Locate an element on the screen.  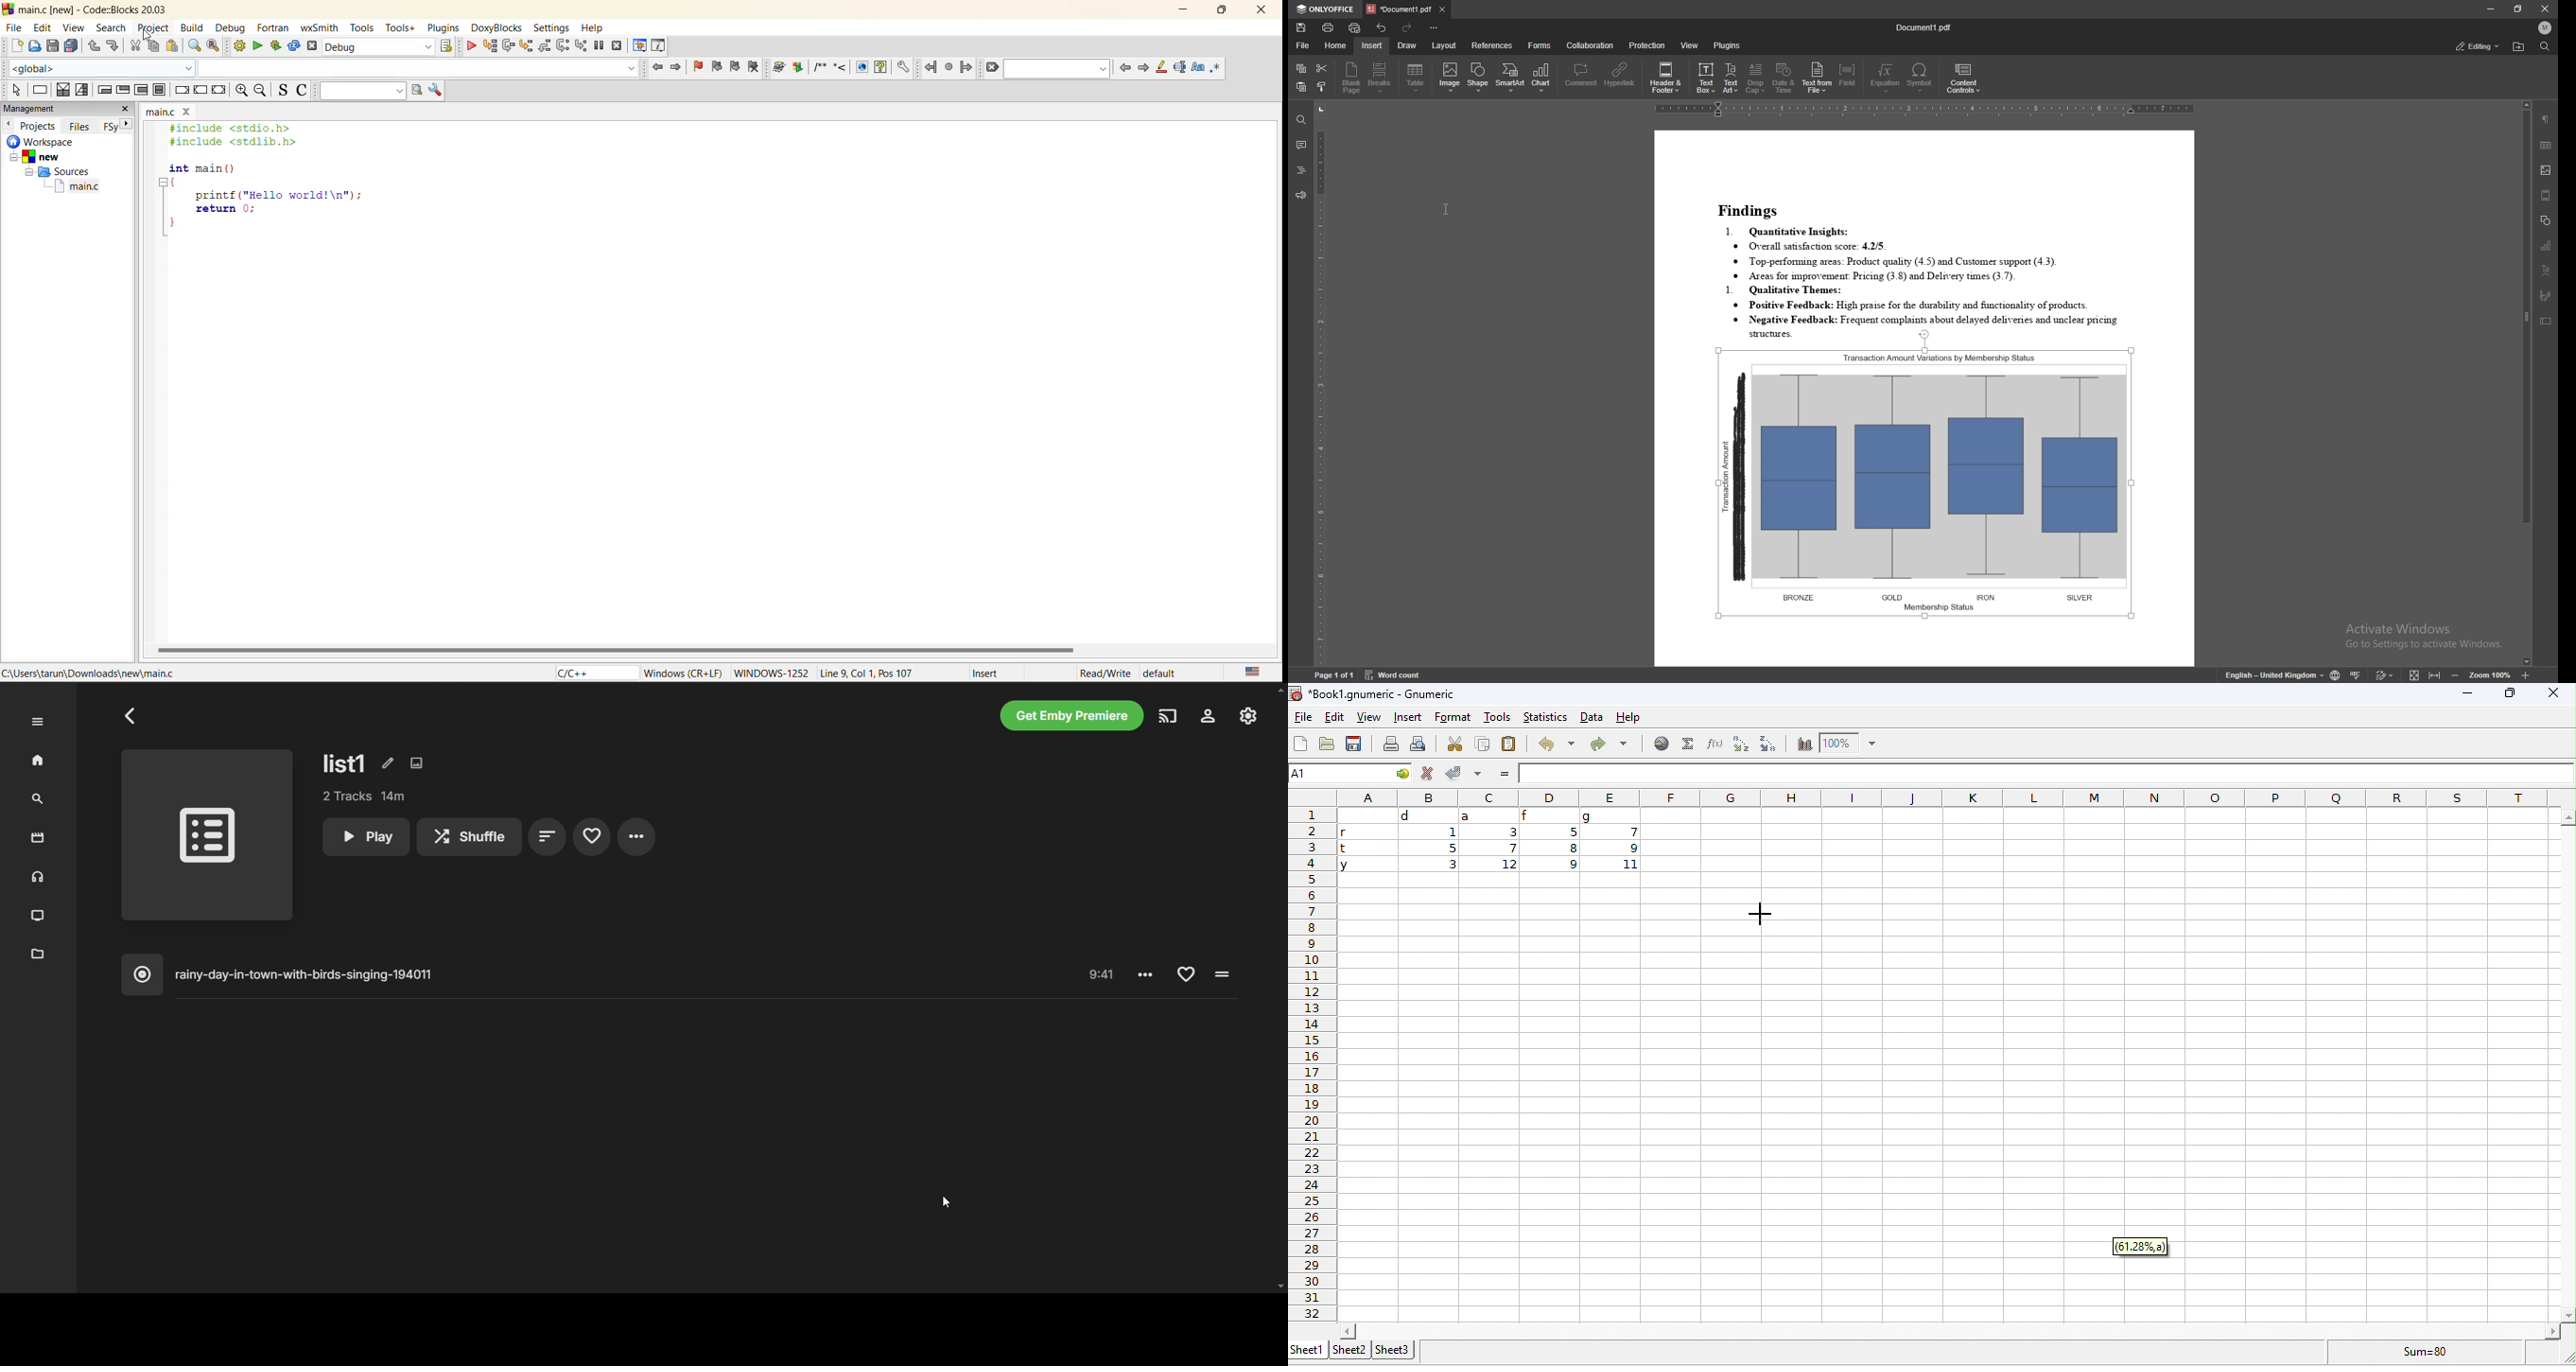
table is located at coordinates (2546, 146).